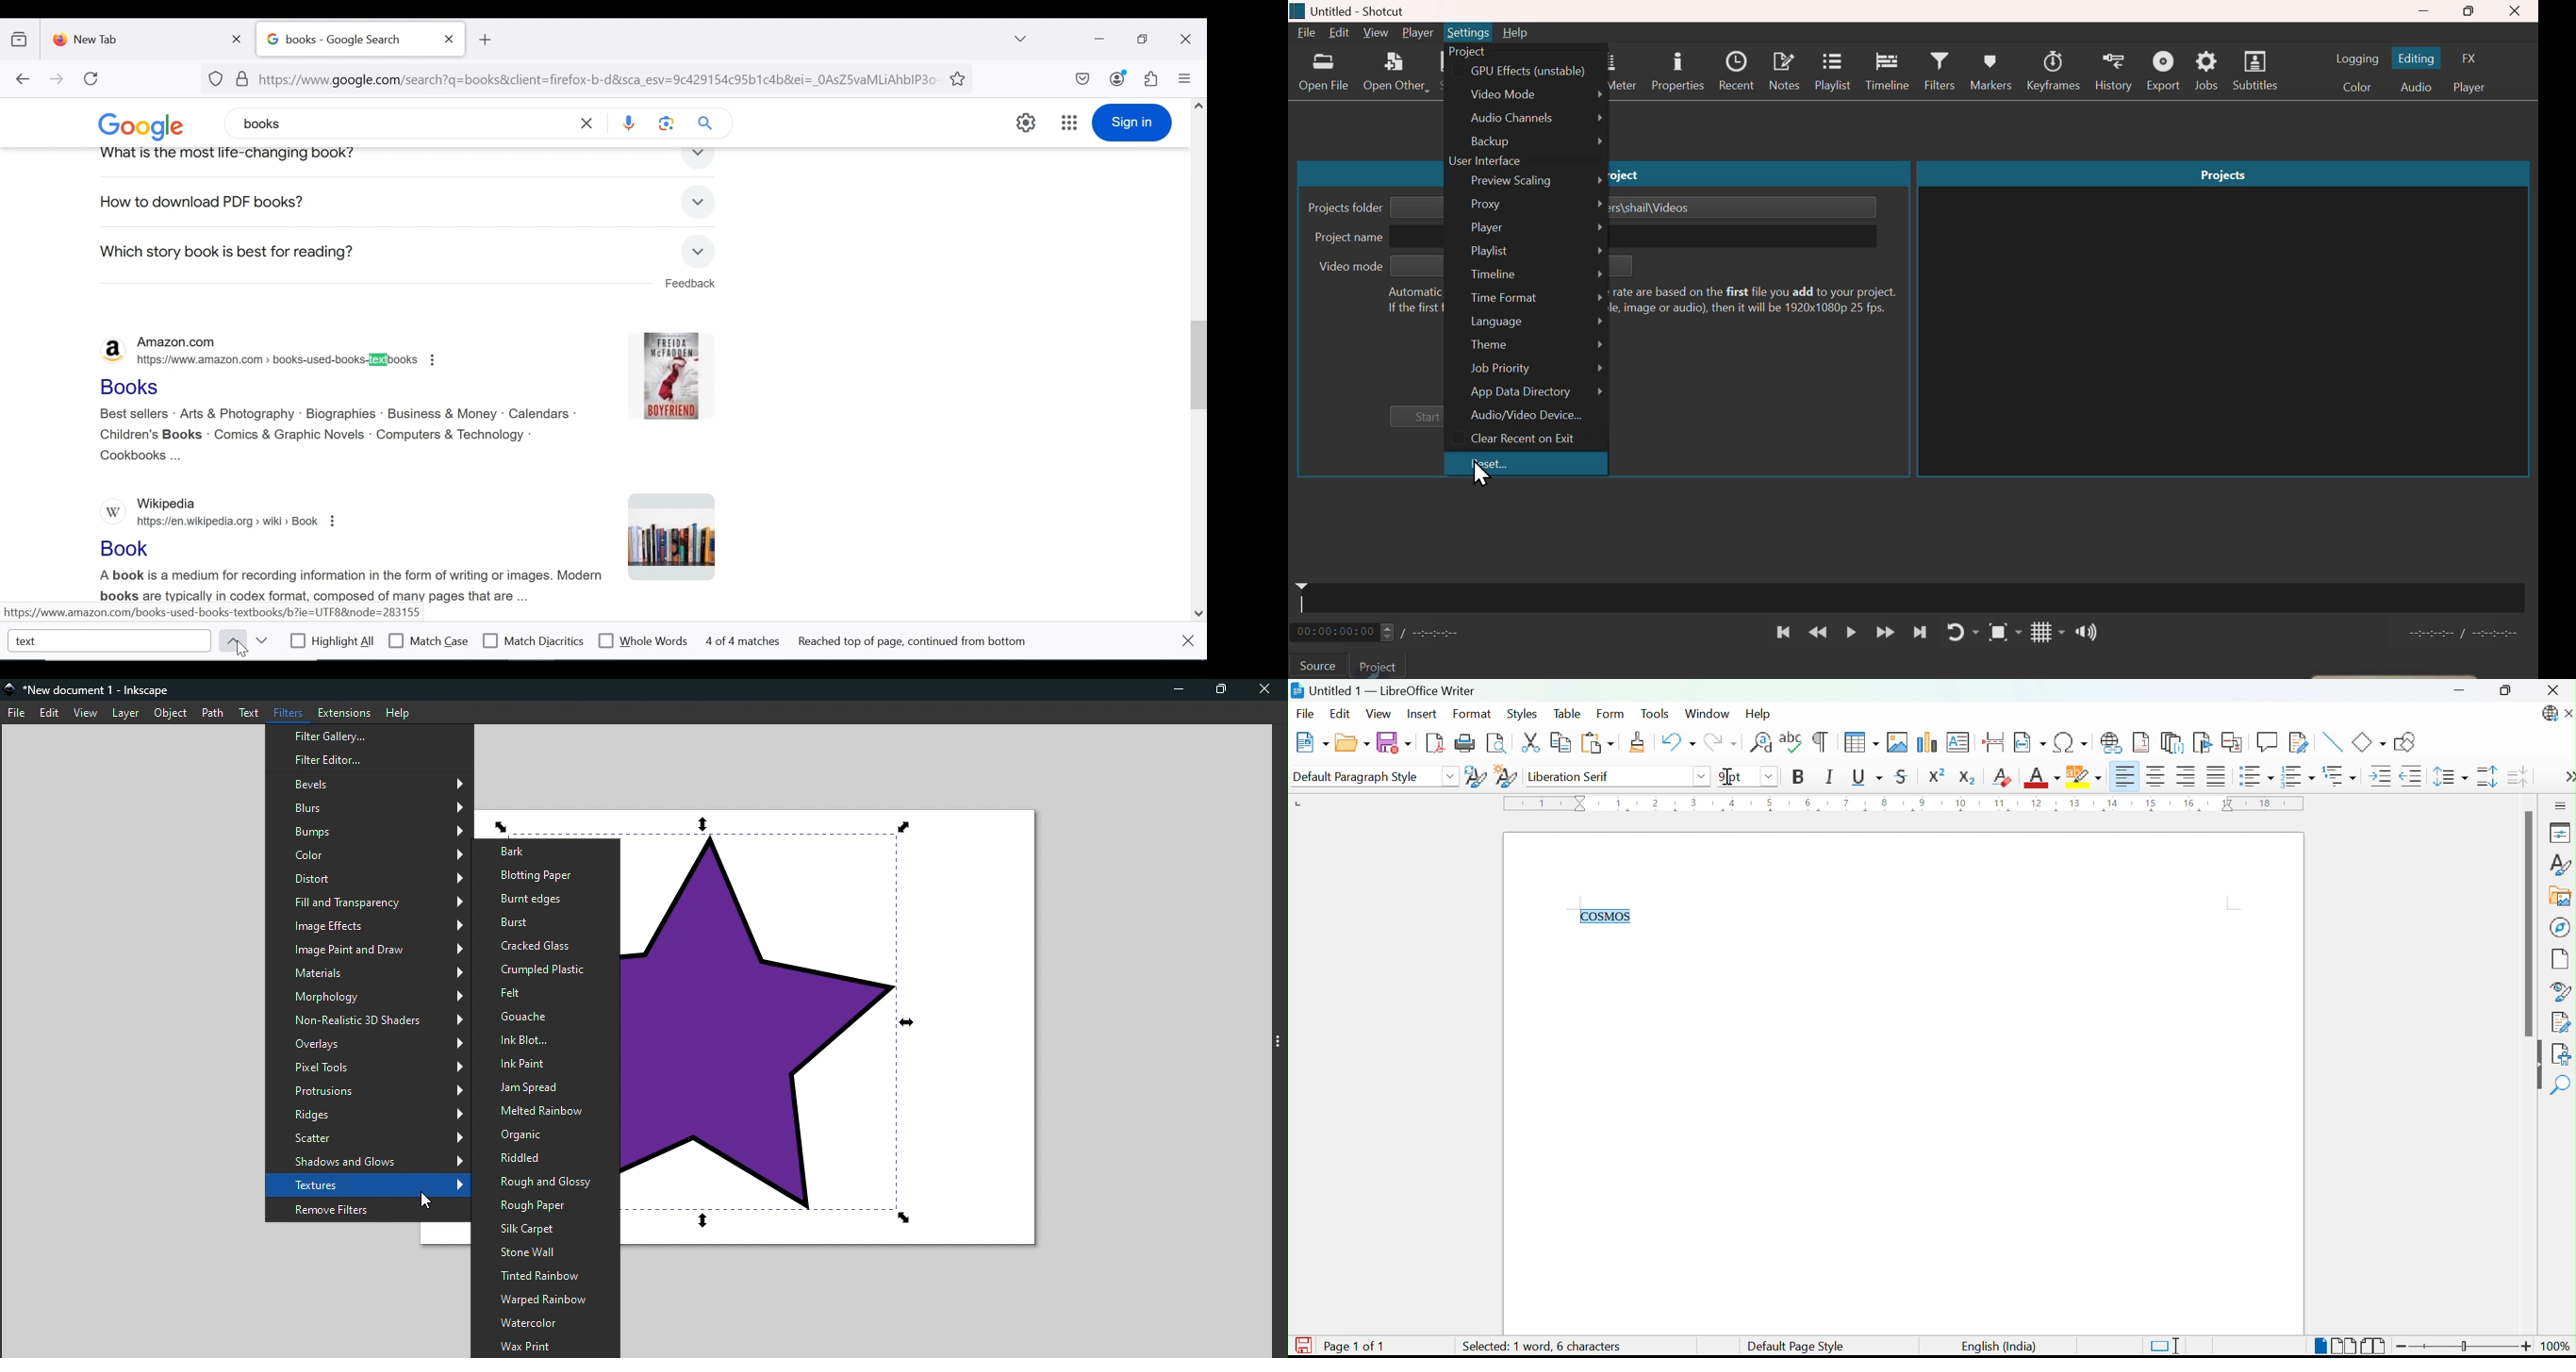  I want to click on Increase Paragraph Spacing, so click(2487, 778).